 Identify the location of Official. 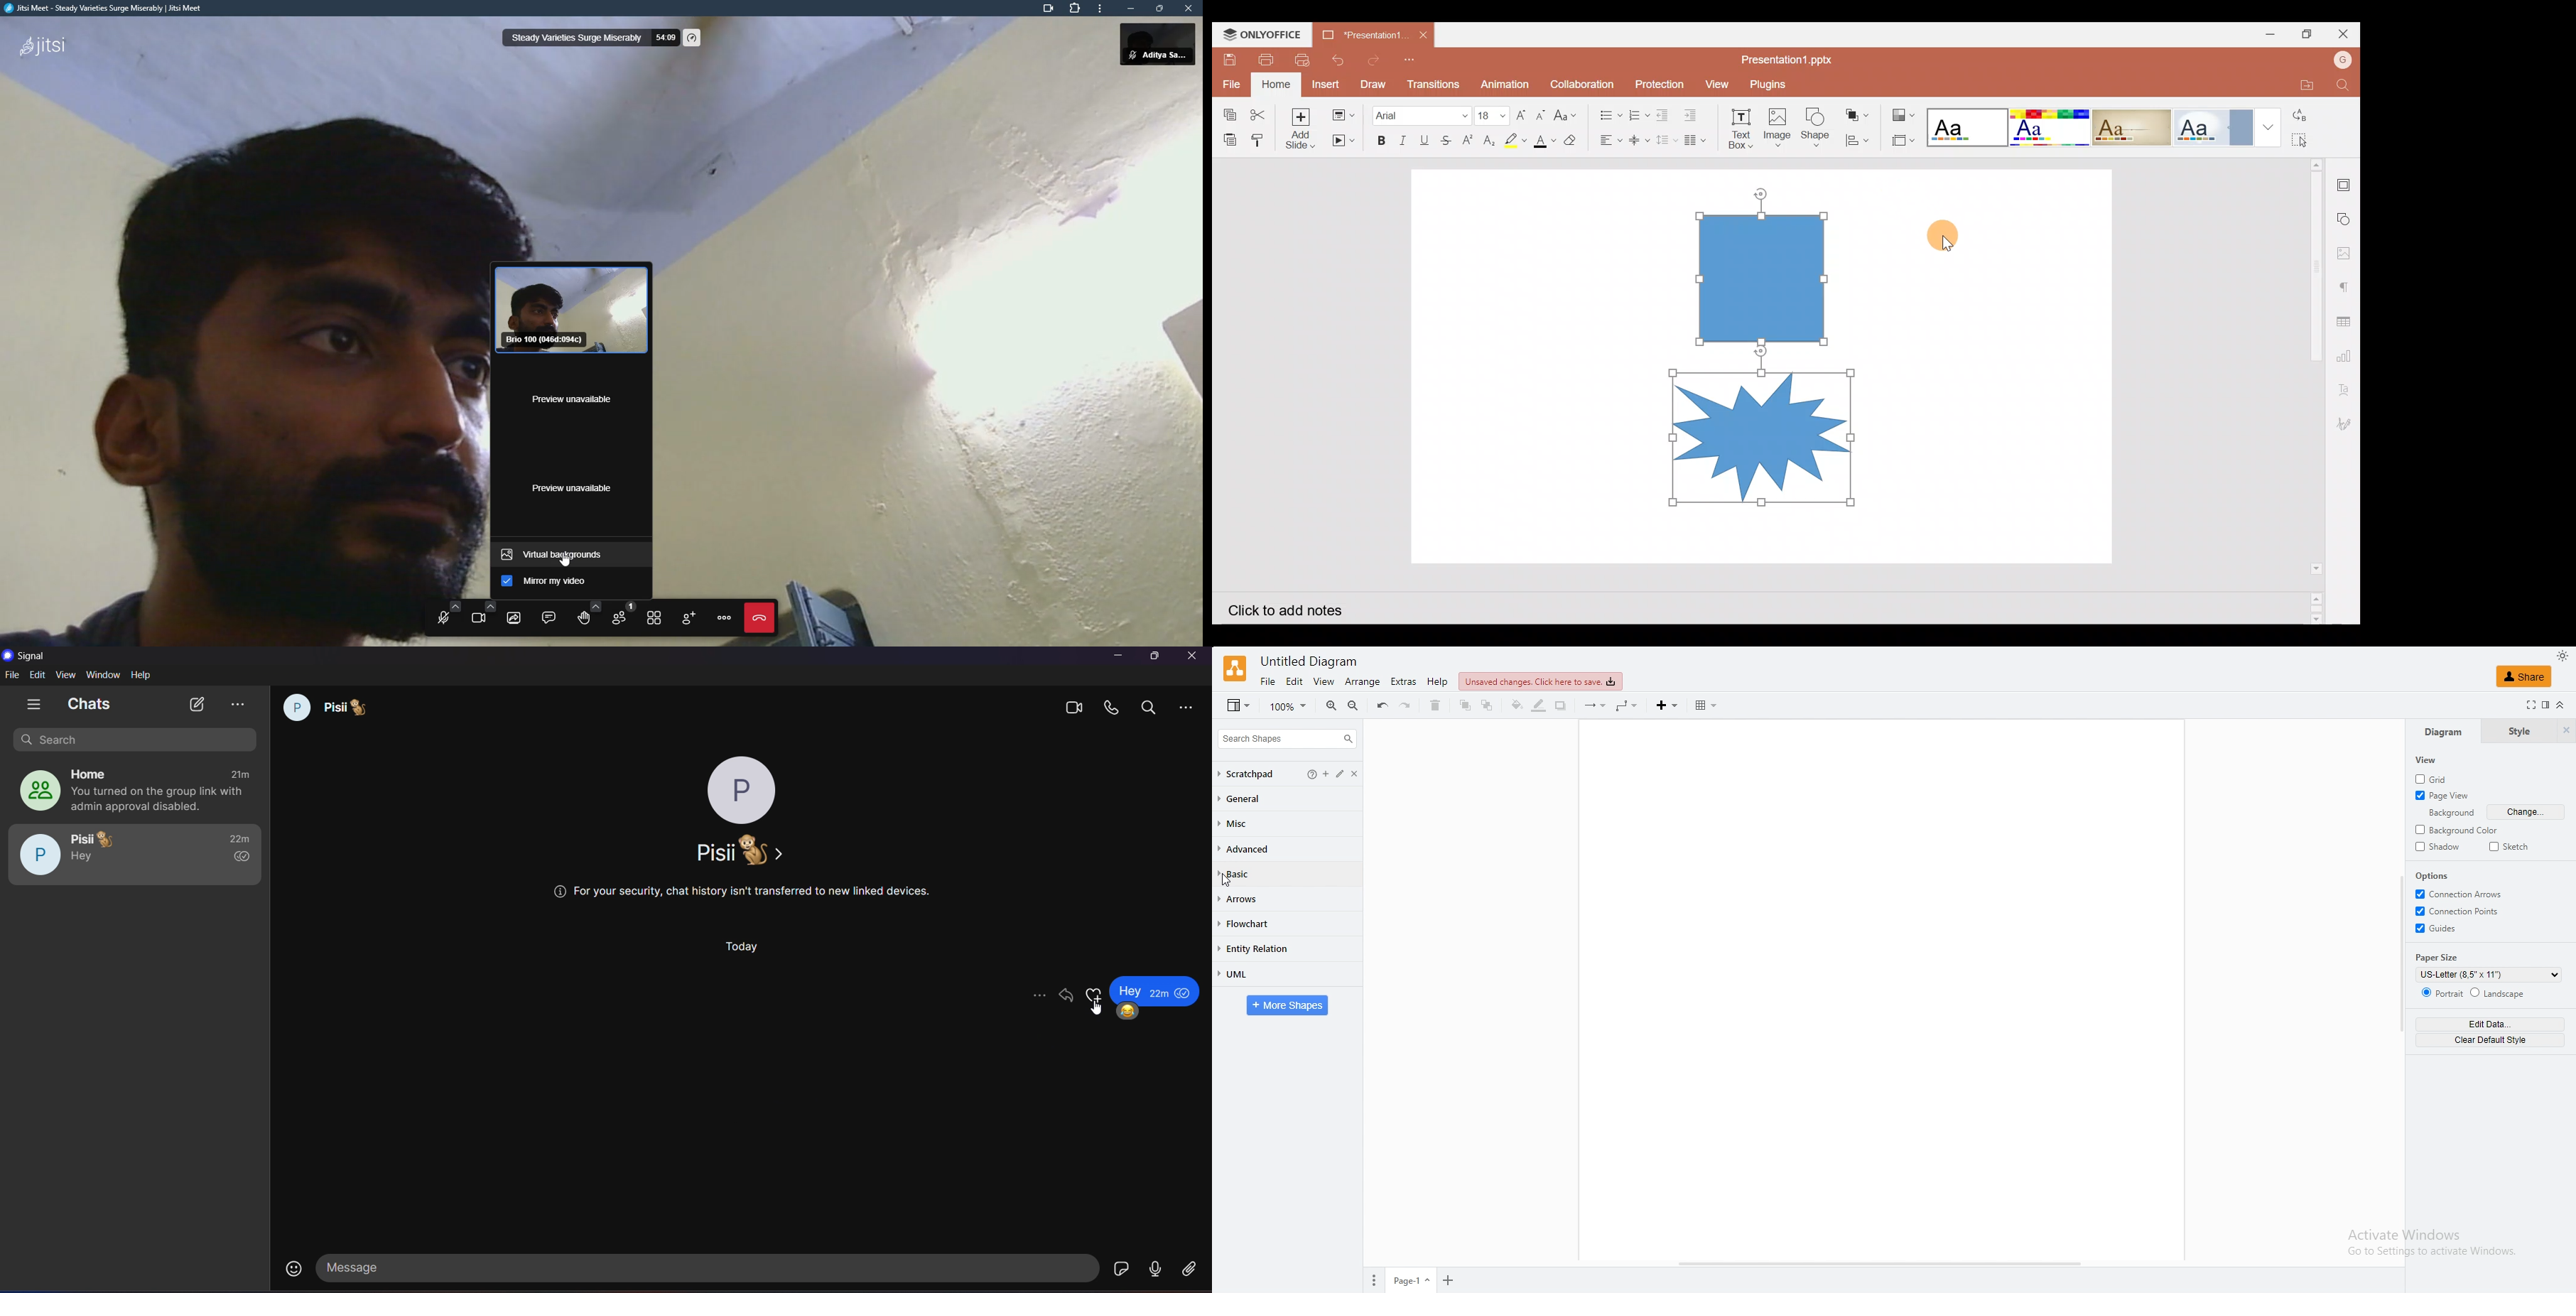
(2215, 126).